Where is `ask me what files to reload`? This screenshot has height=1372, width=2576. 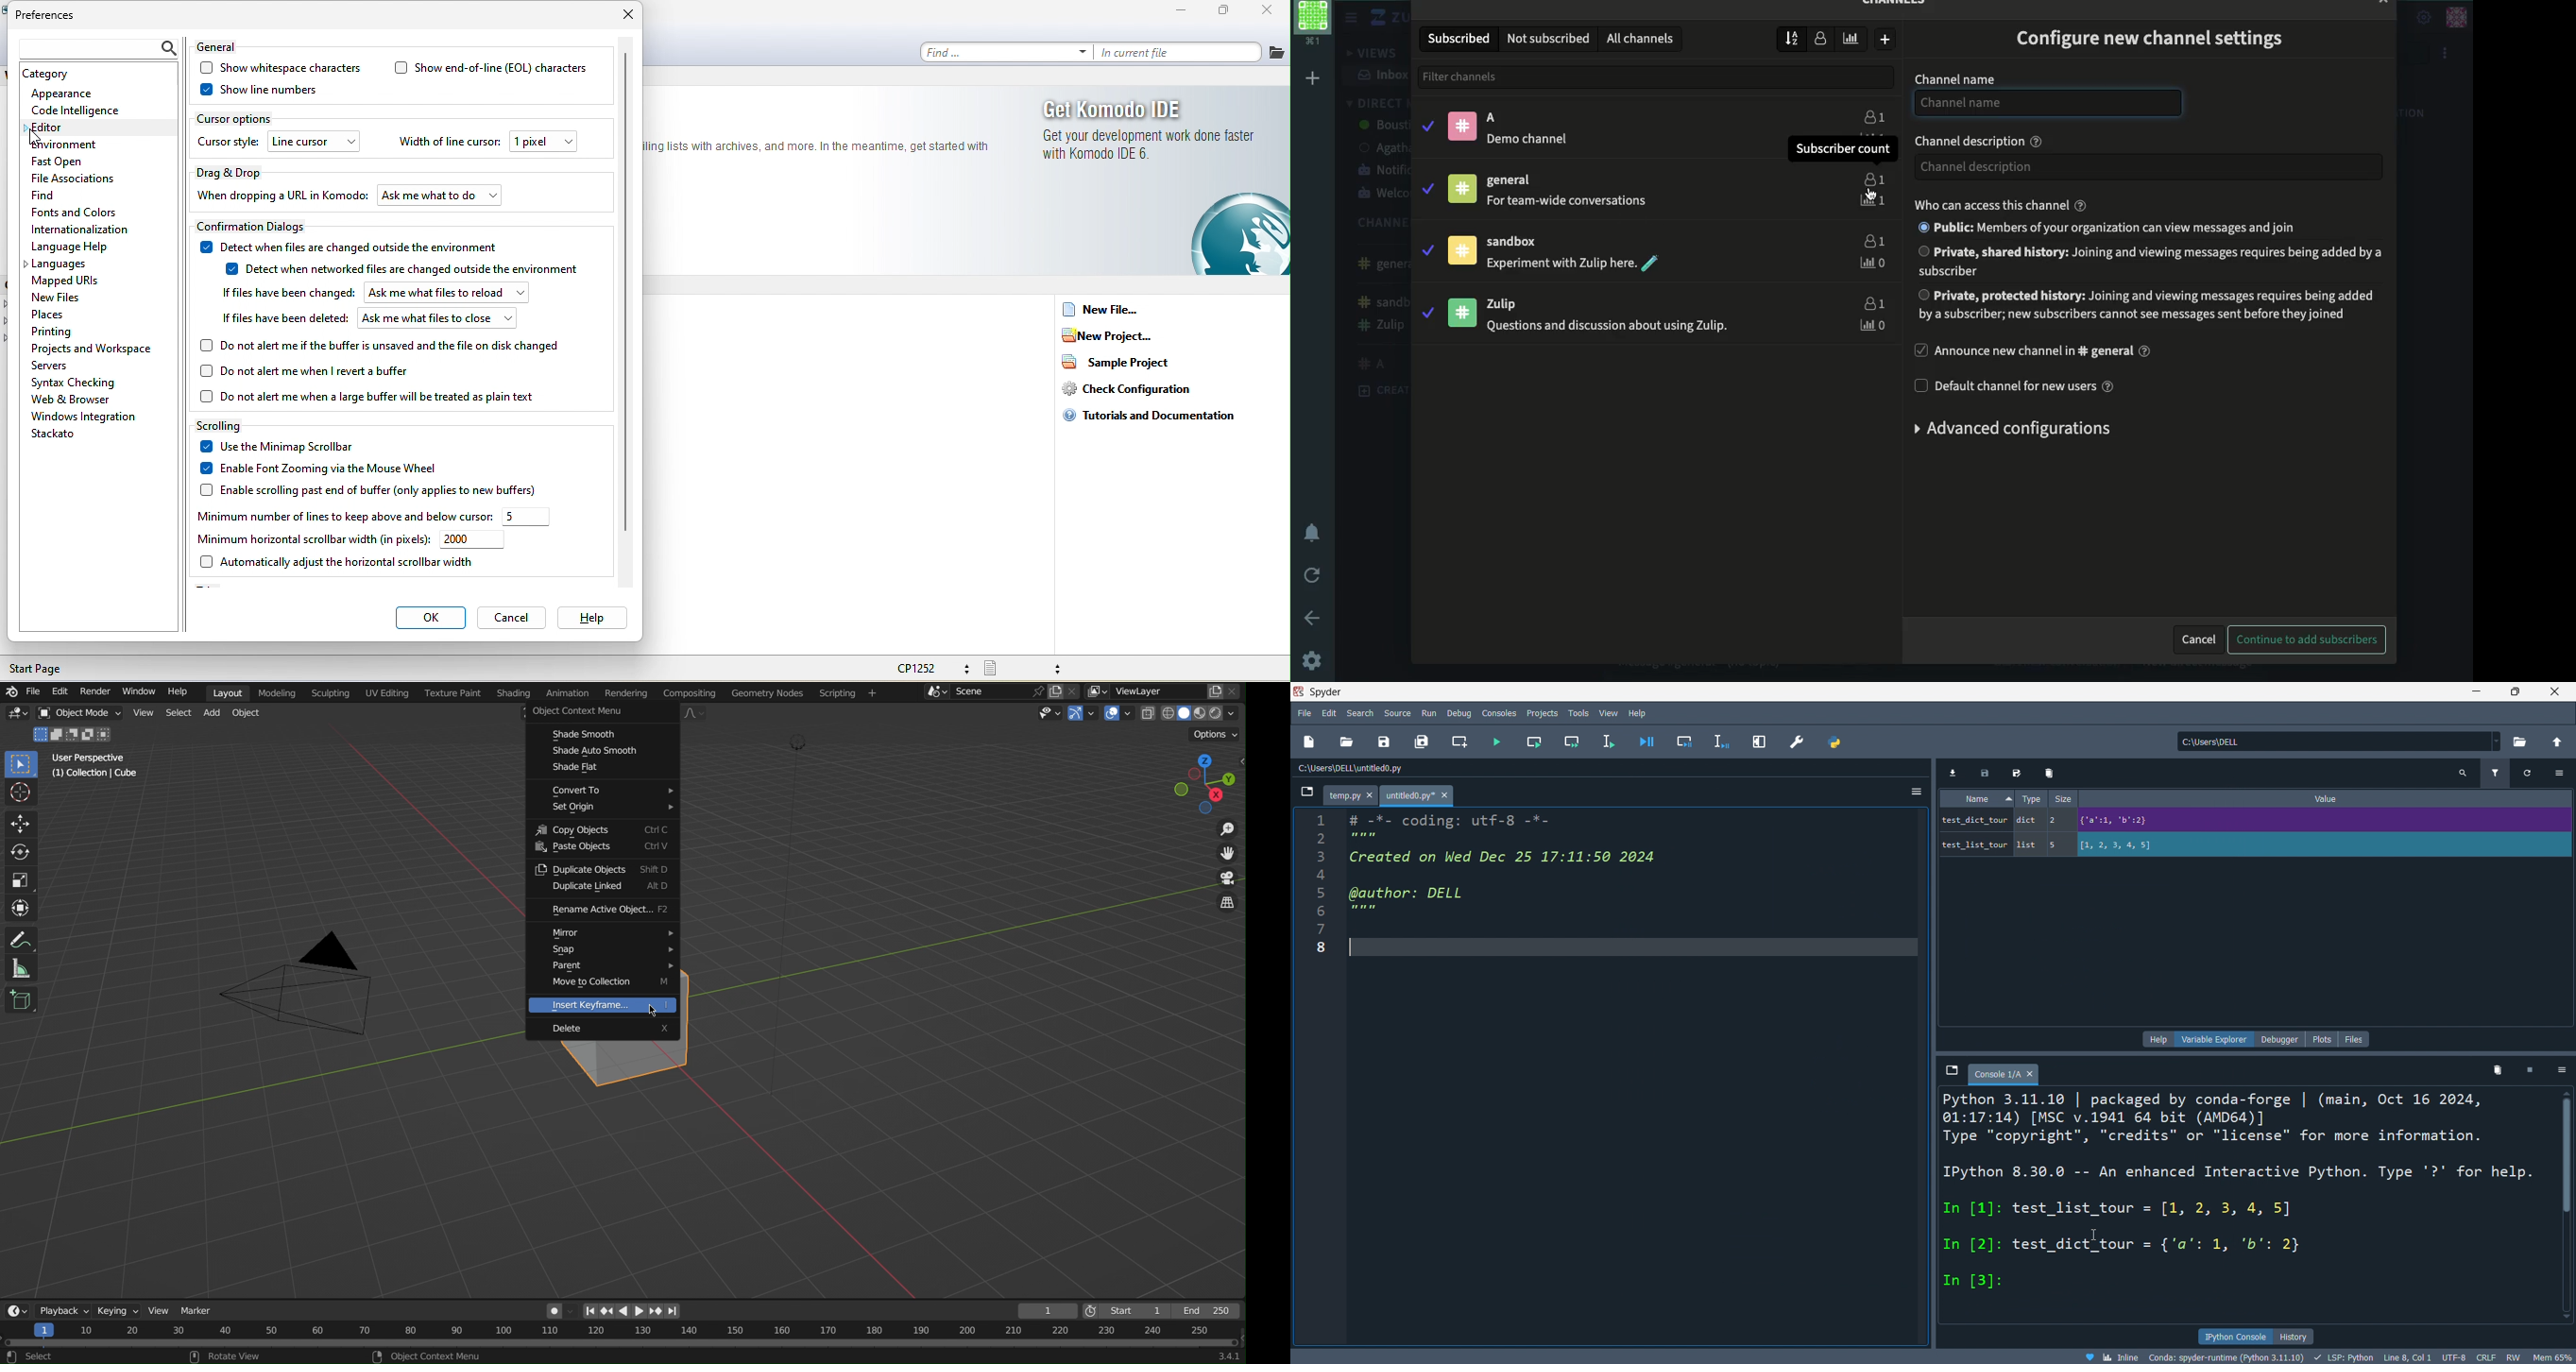
ask me what files to reload is located at coordinates (447, 293).